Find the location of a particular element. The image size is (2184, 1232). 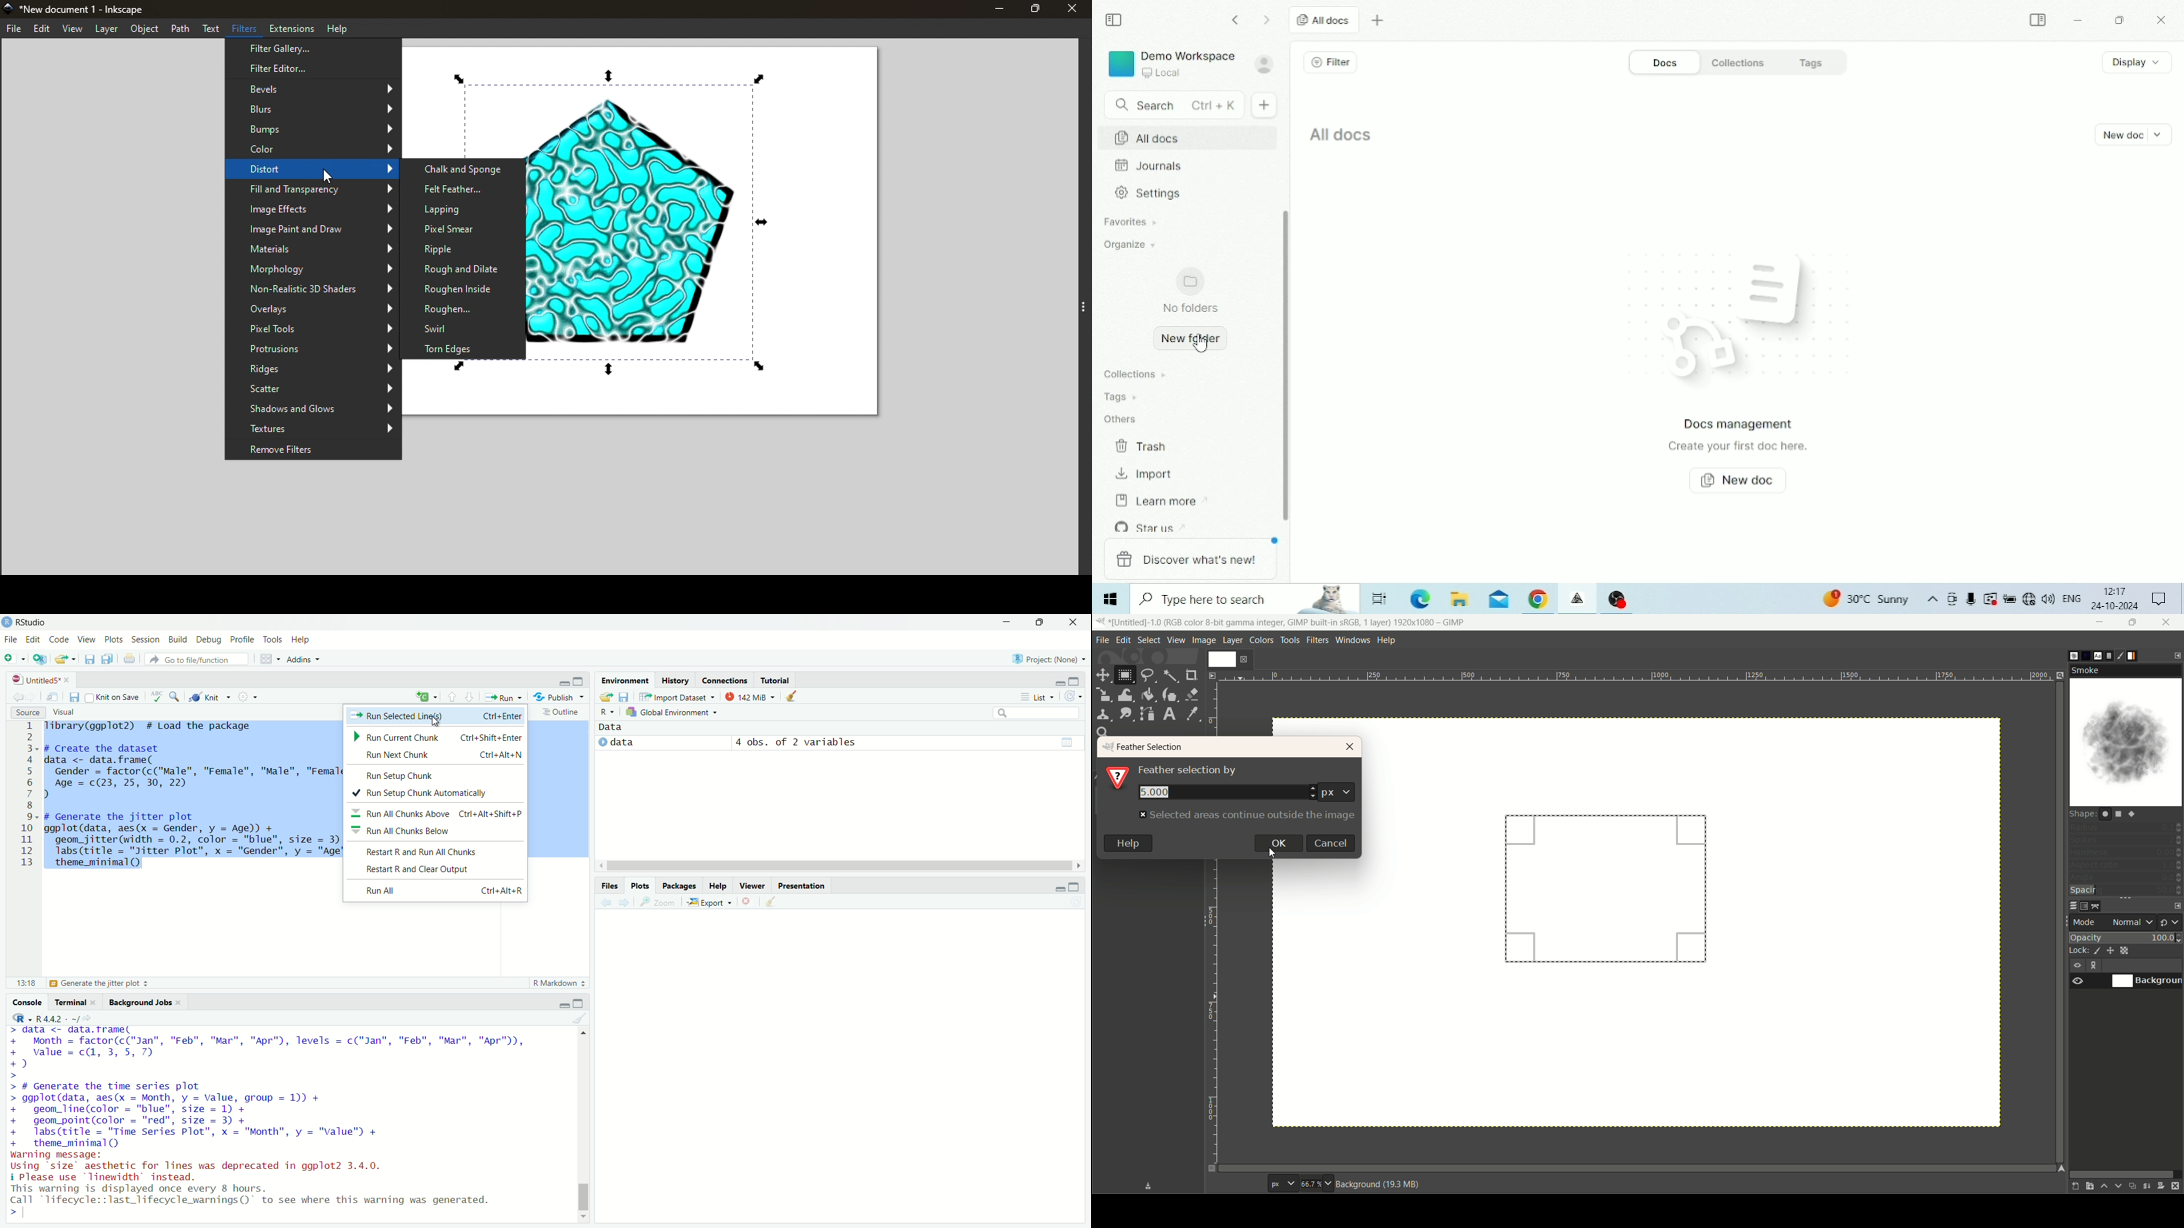

Learn more is located at coordinates (1160, 502).